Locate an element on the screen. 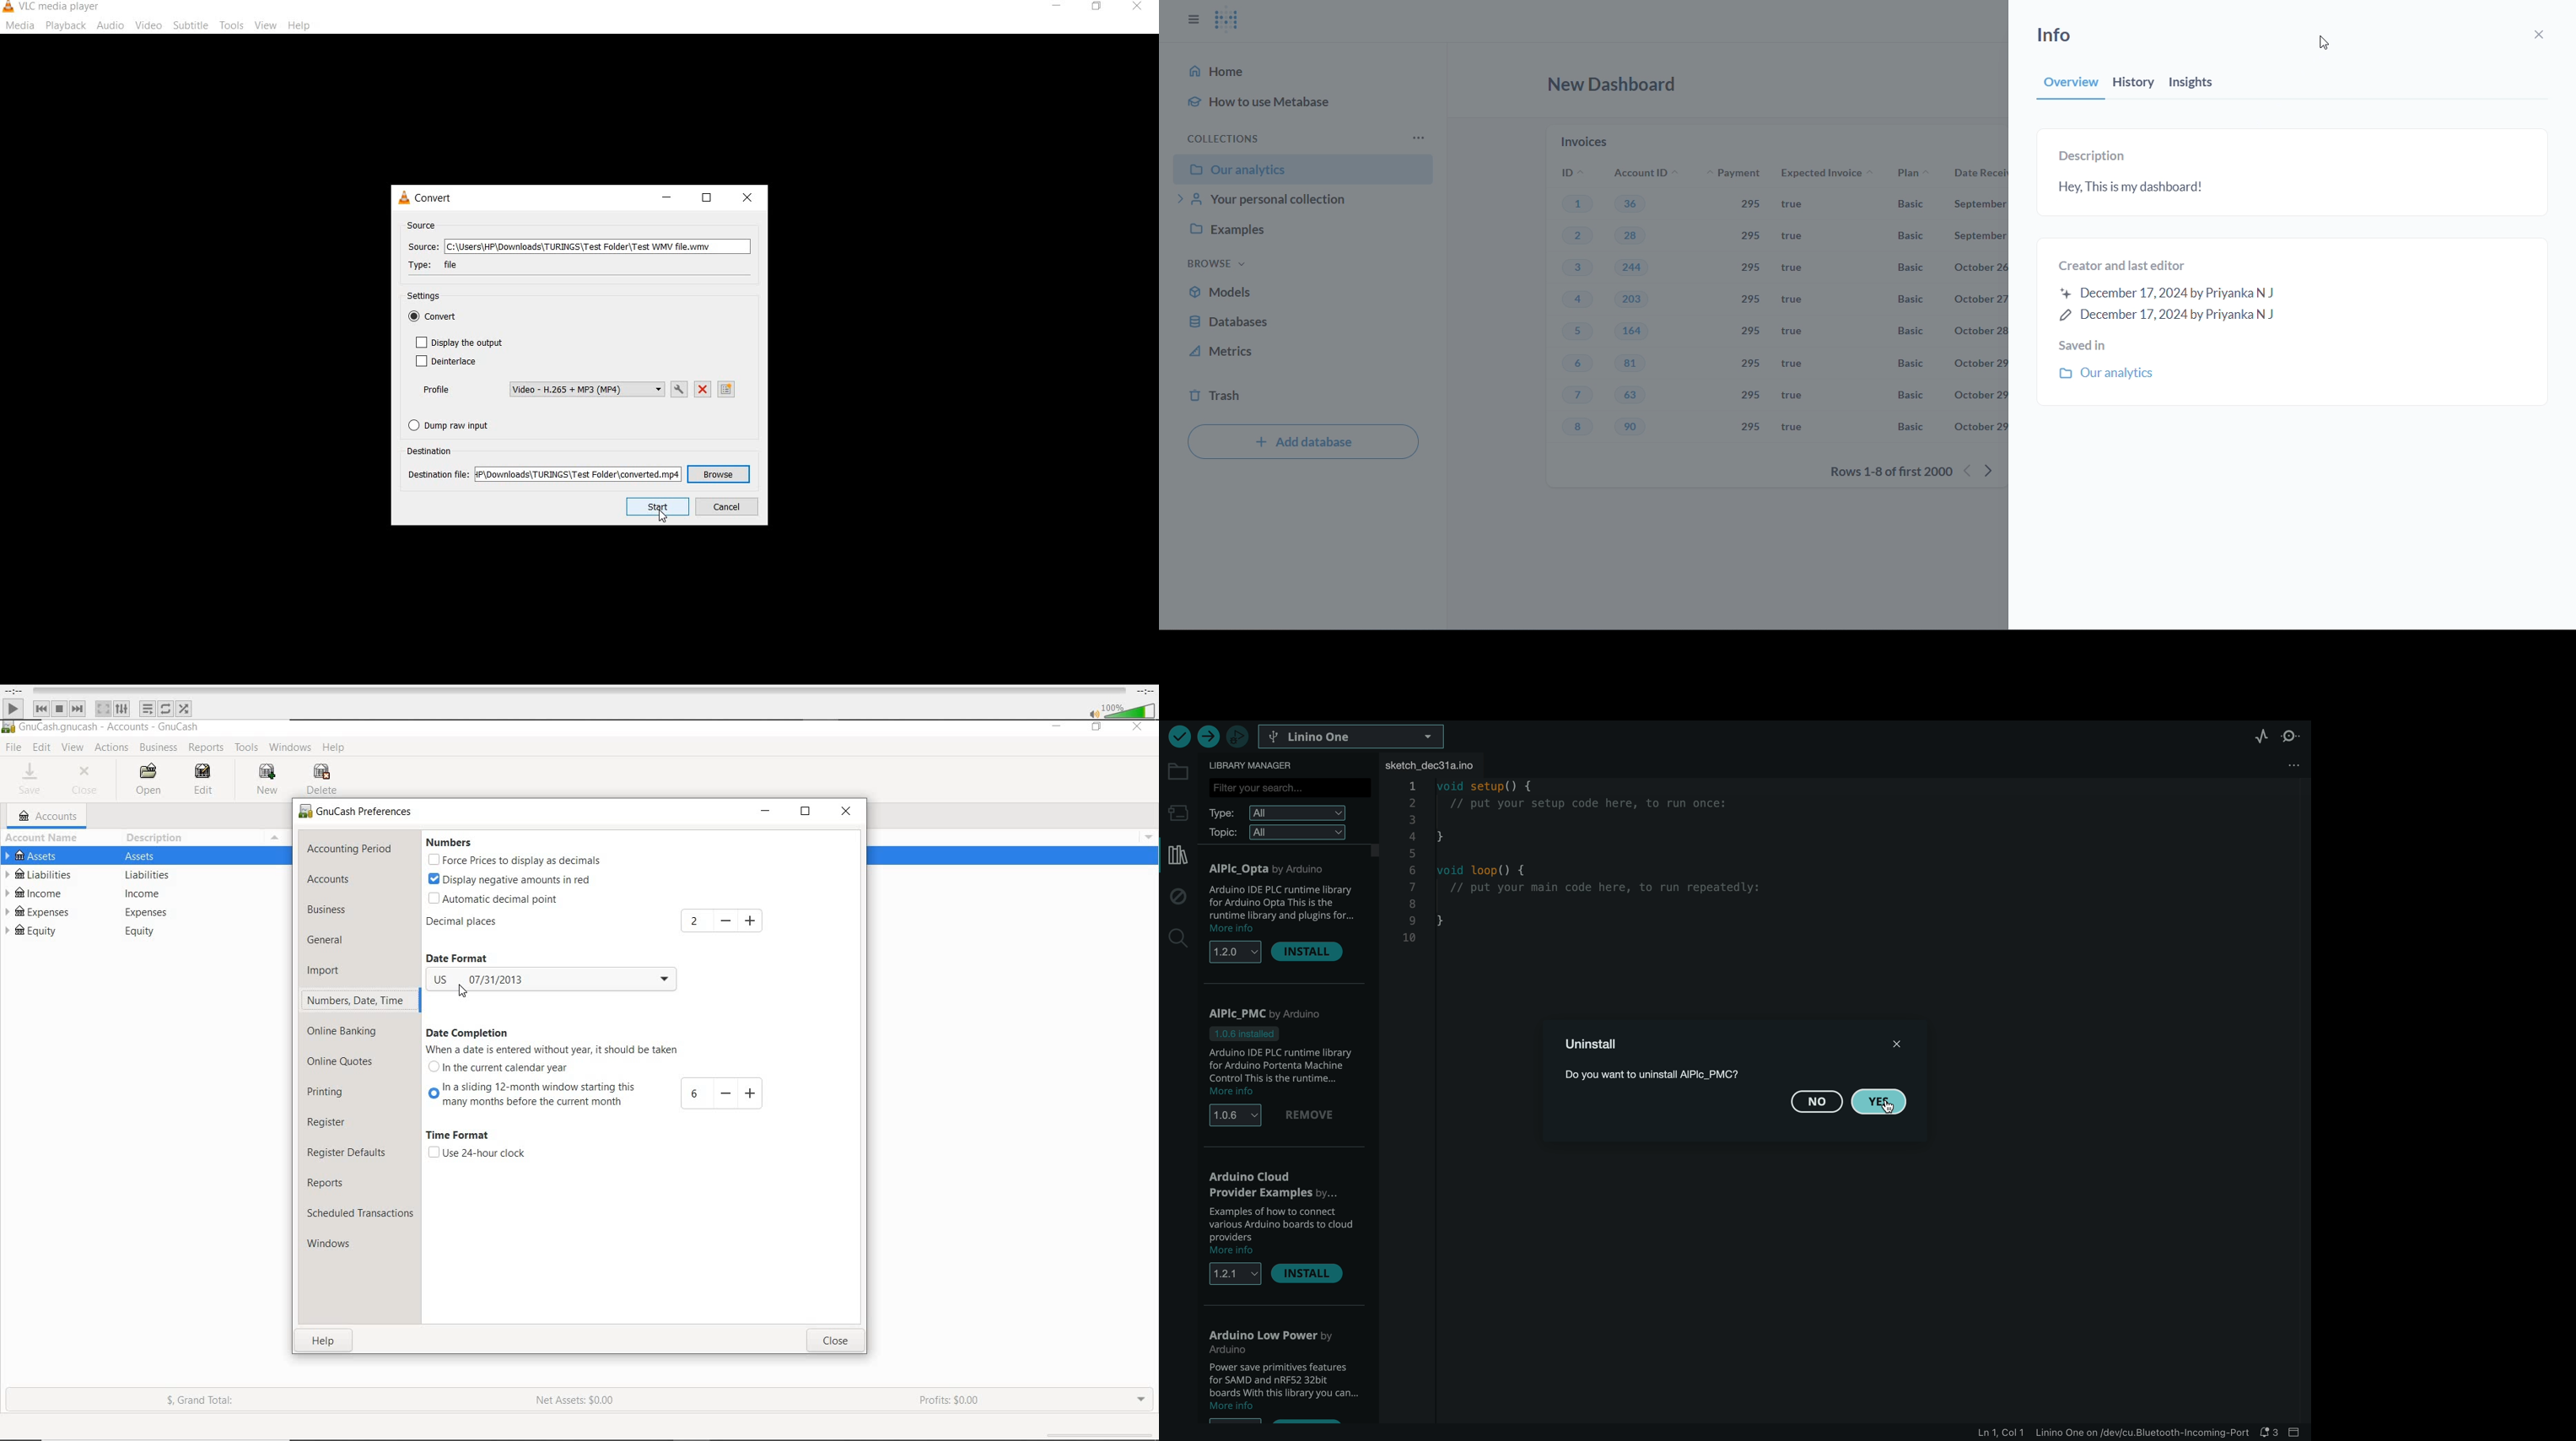  profile is located at coordinates (436, 390).